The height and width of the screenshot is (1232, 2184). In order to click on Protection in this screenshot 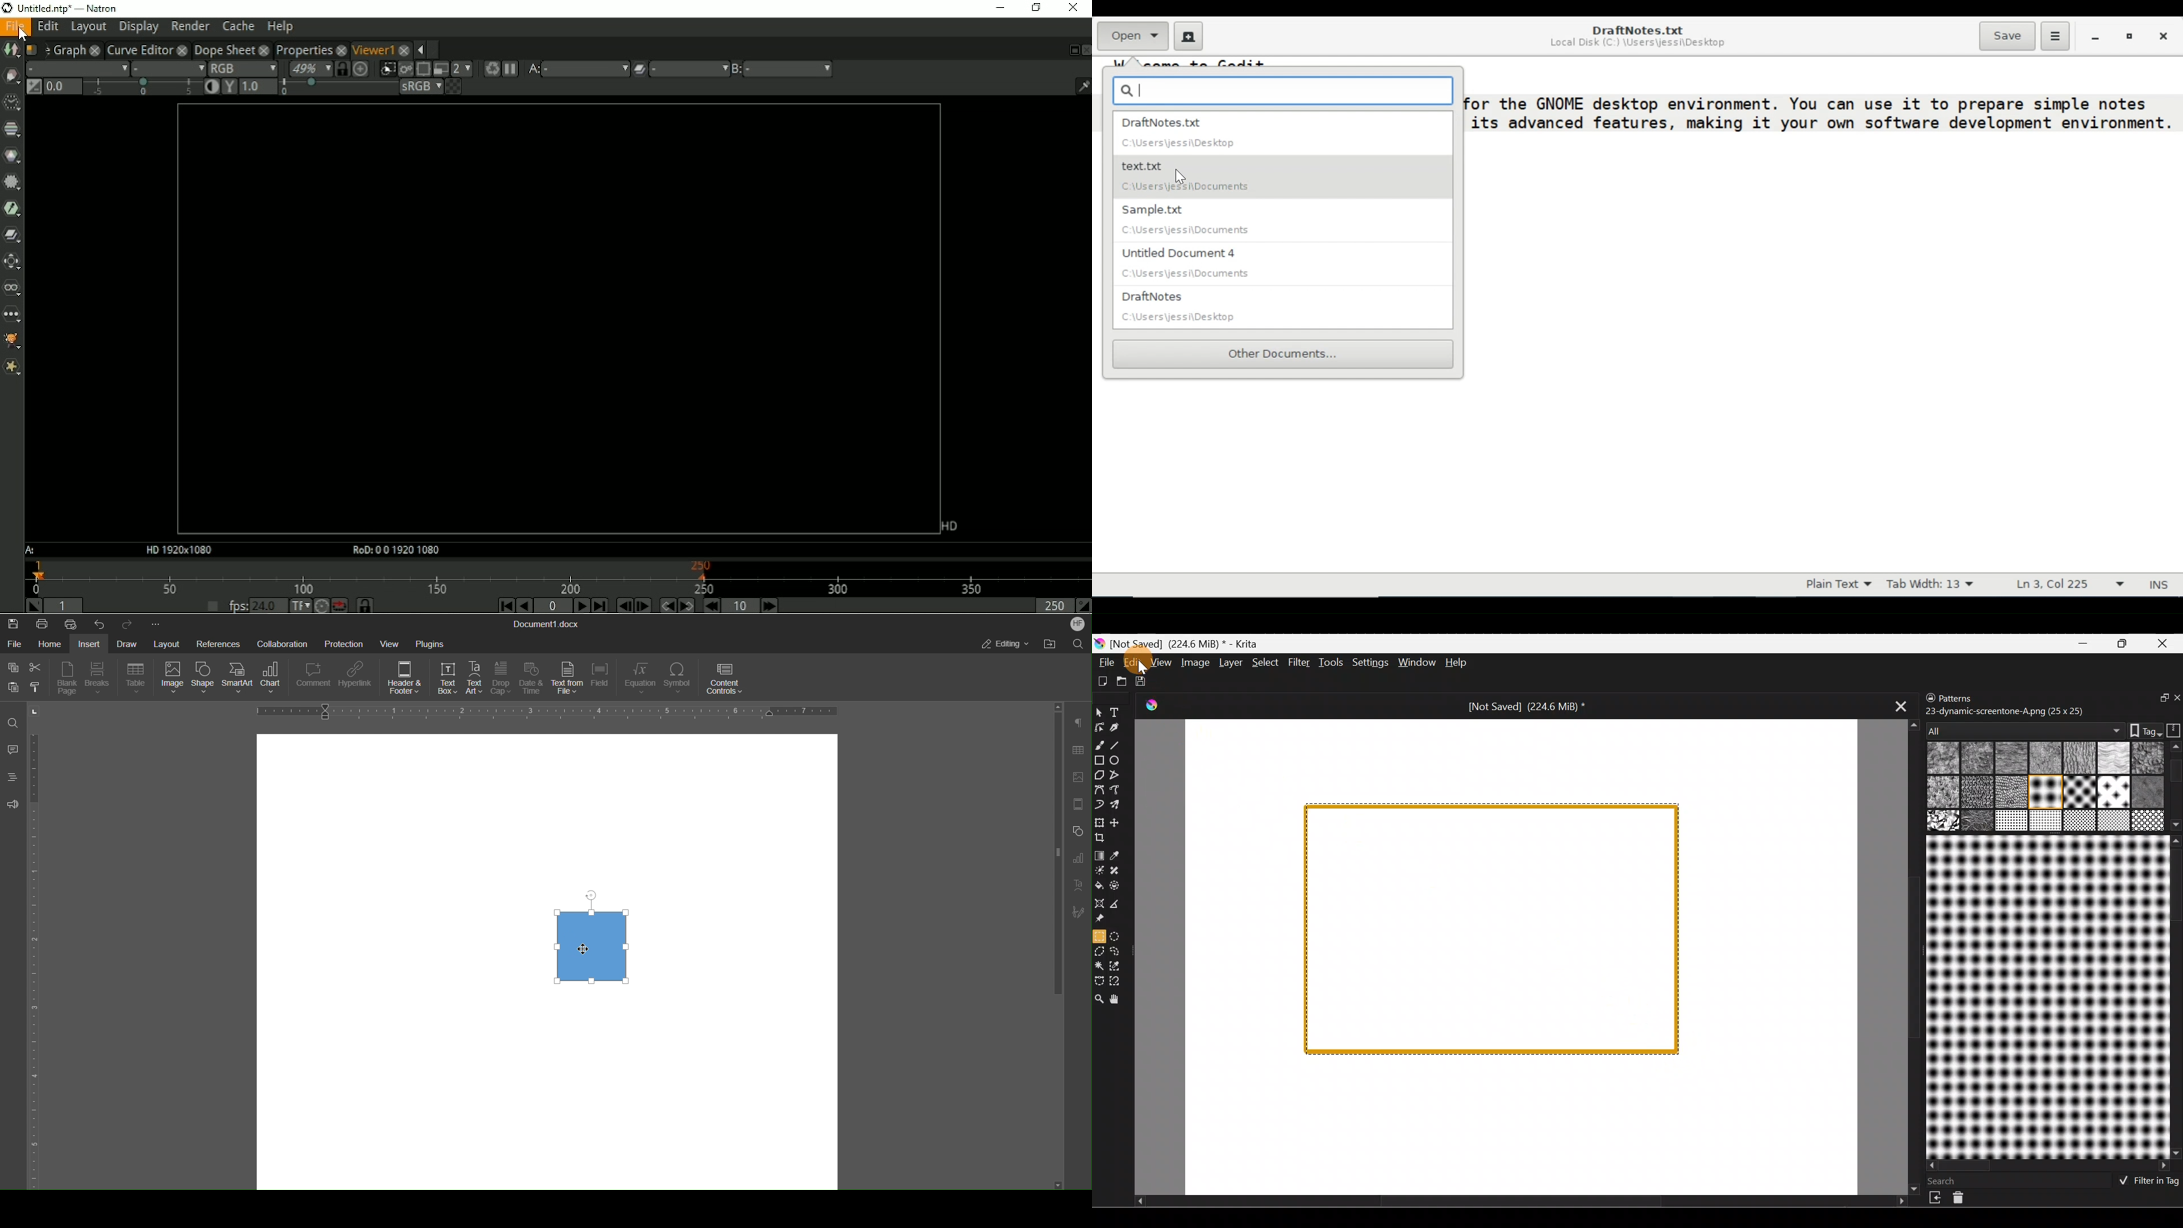, I will do `click(345, 643)`.